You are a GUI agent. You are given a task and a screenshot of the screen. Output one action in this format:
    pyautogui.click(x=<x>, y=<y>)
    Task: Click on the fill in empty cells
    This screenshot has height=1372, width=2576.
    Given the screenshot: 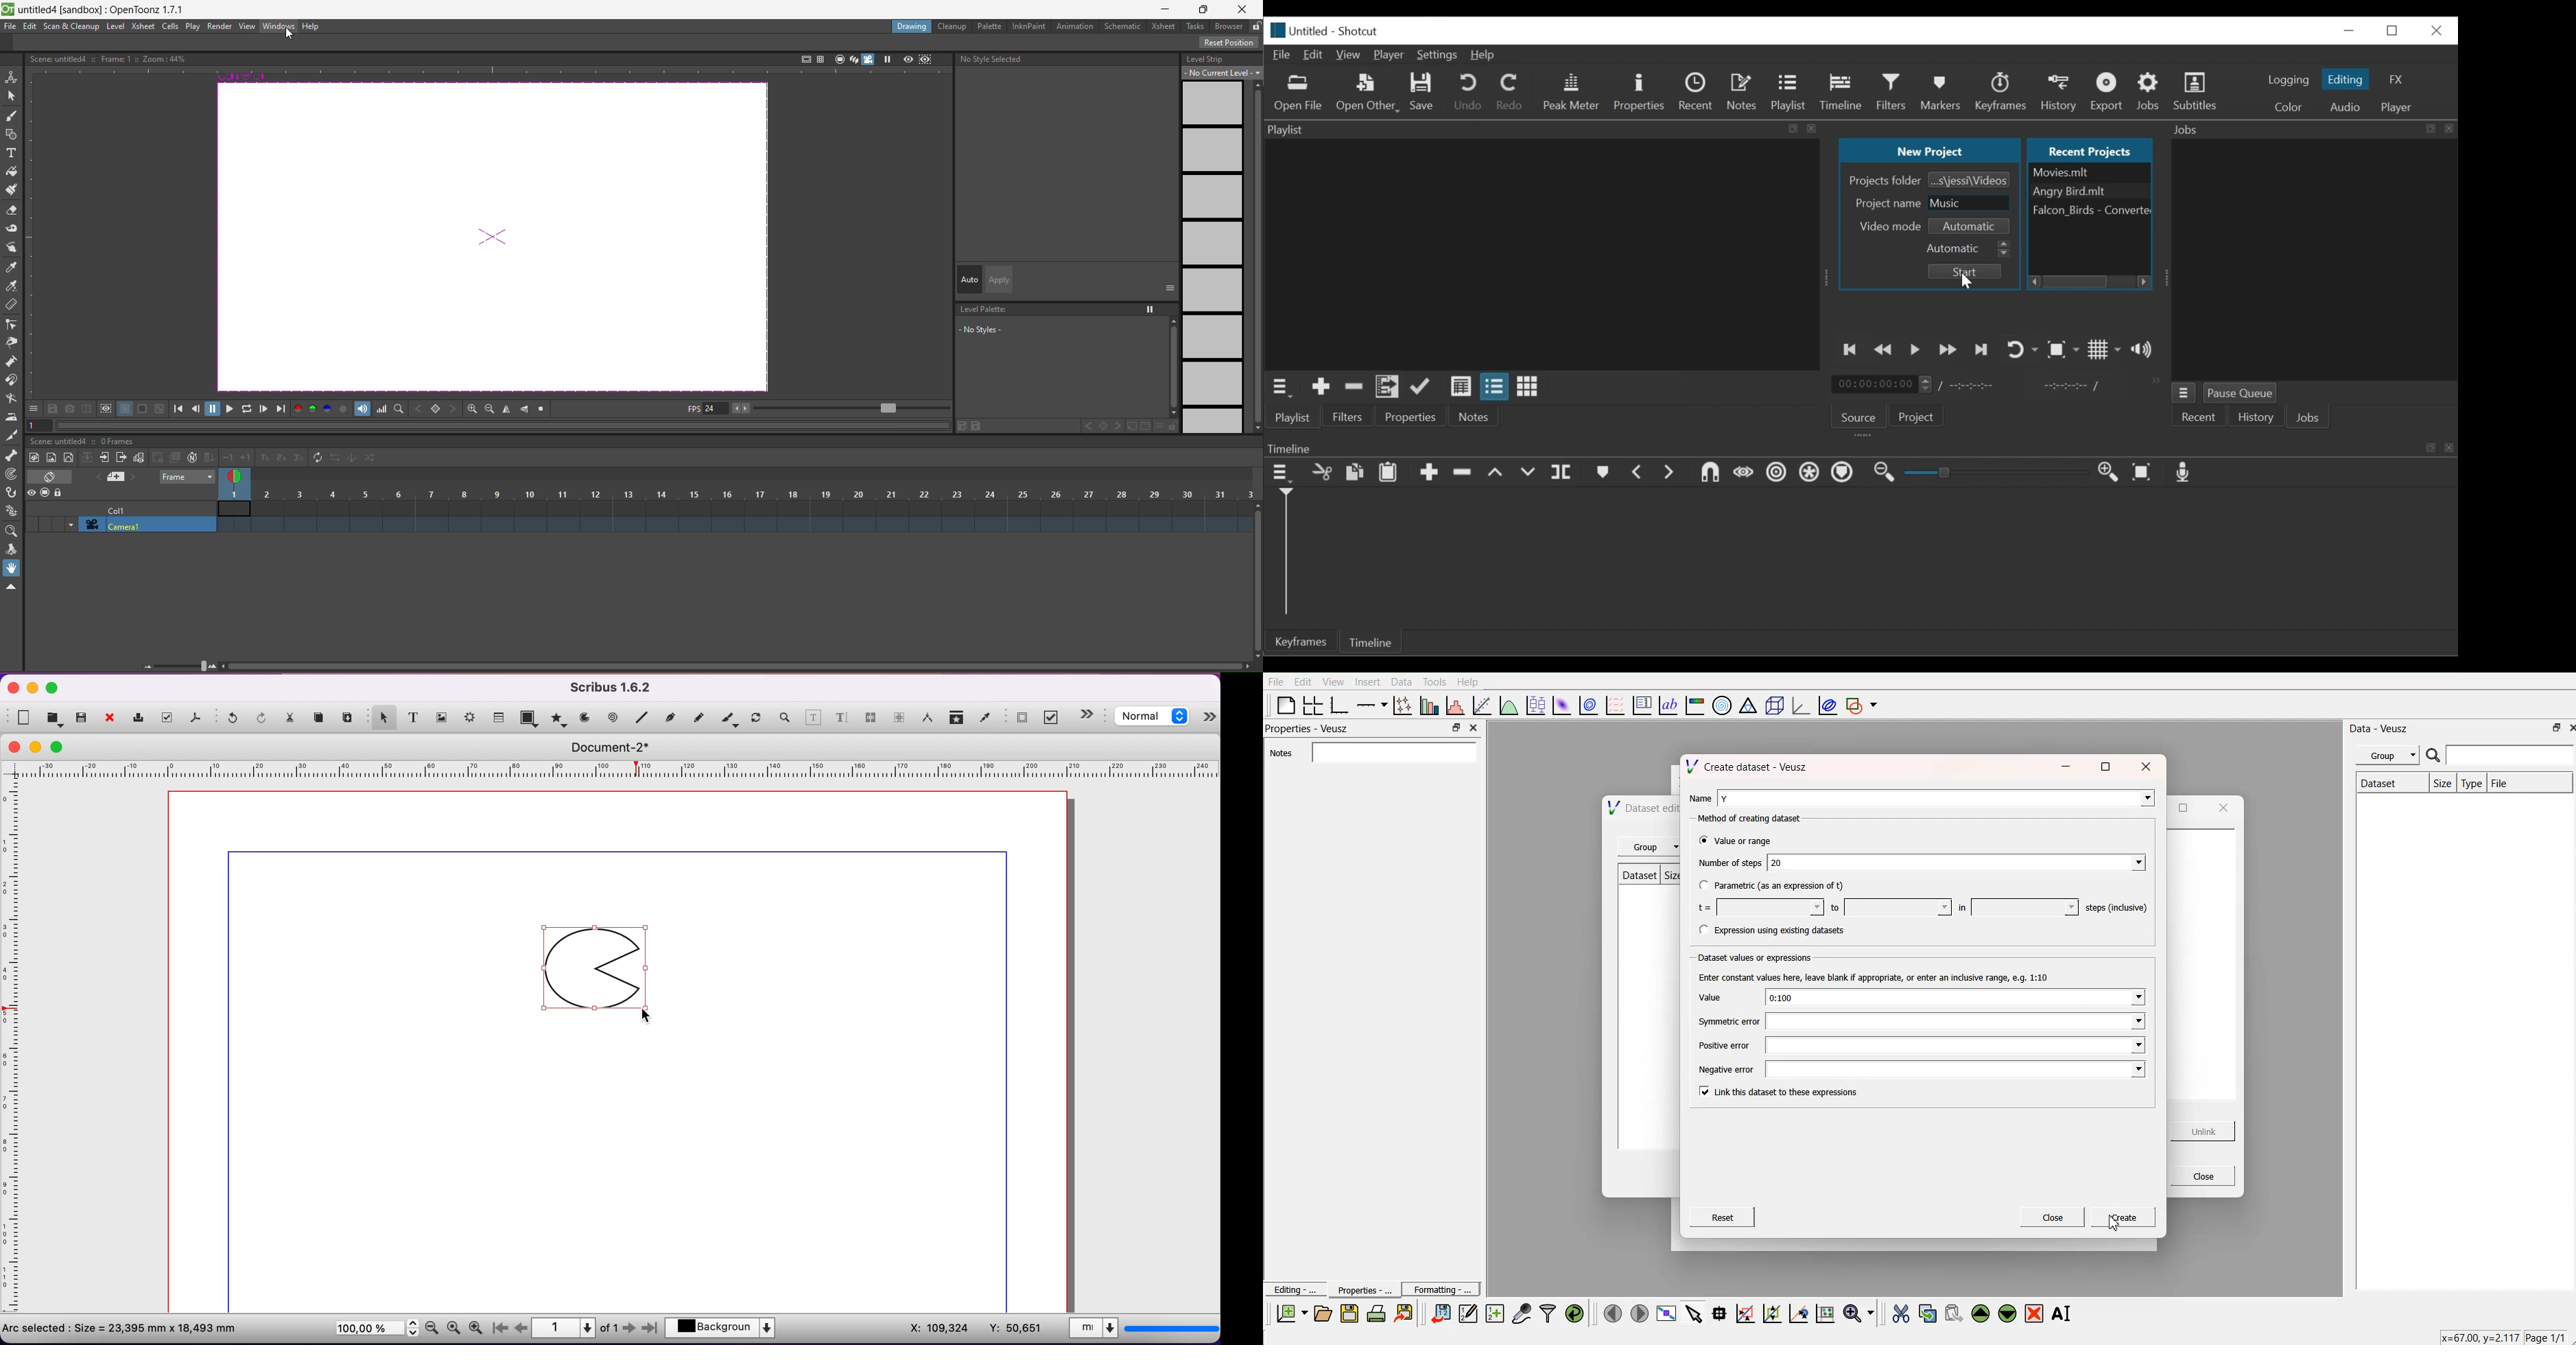 What is the action you would take?
    pyautogui.click(x=208, y=457)
    